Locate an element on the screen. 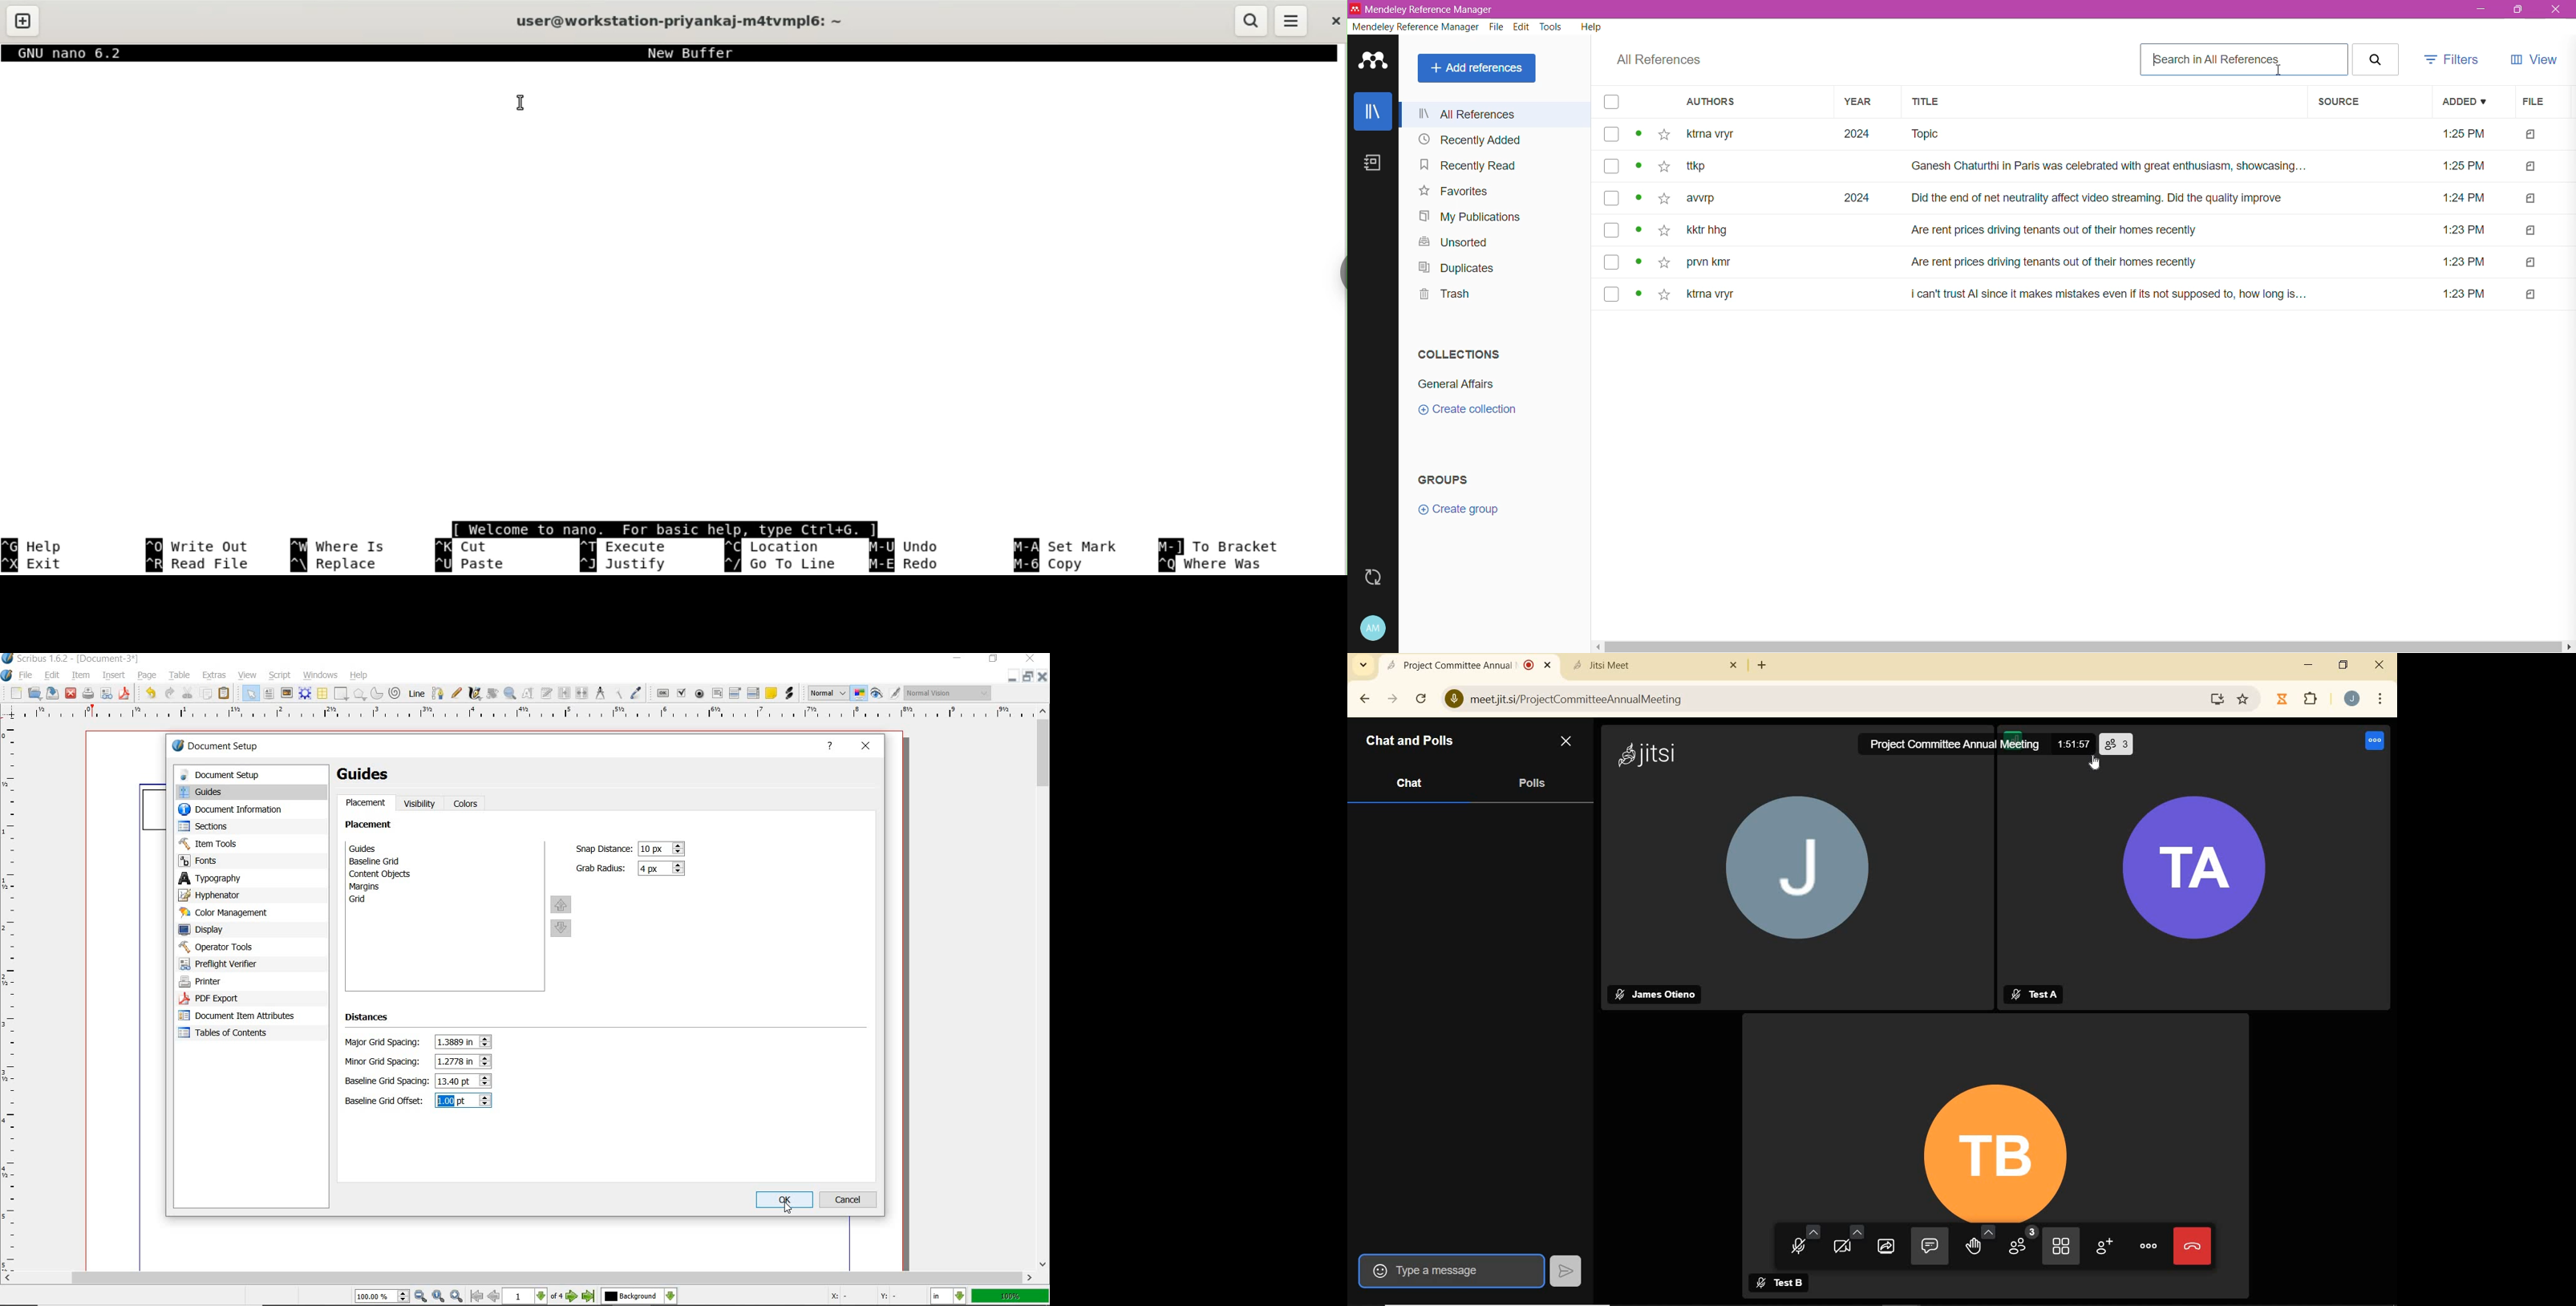  edit contents of frame is located at coordinates (528, 693).